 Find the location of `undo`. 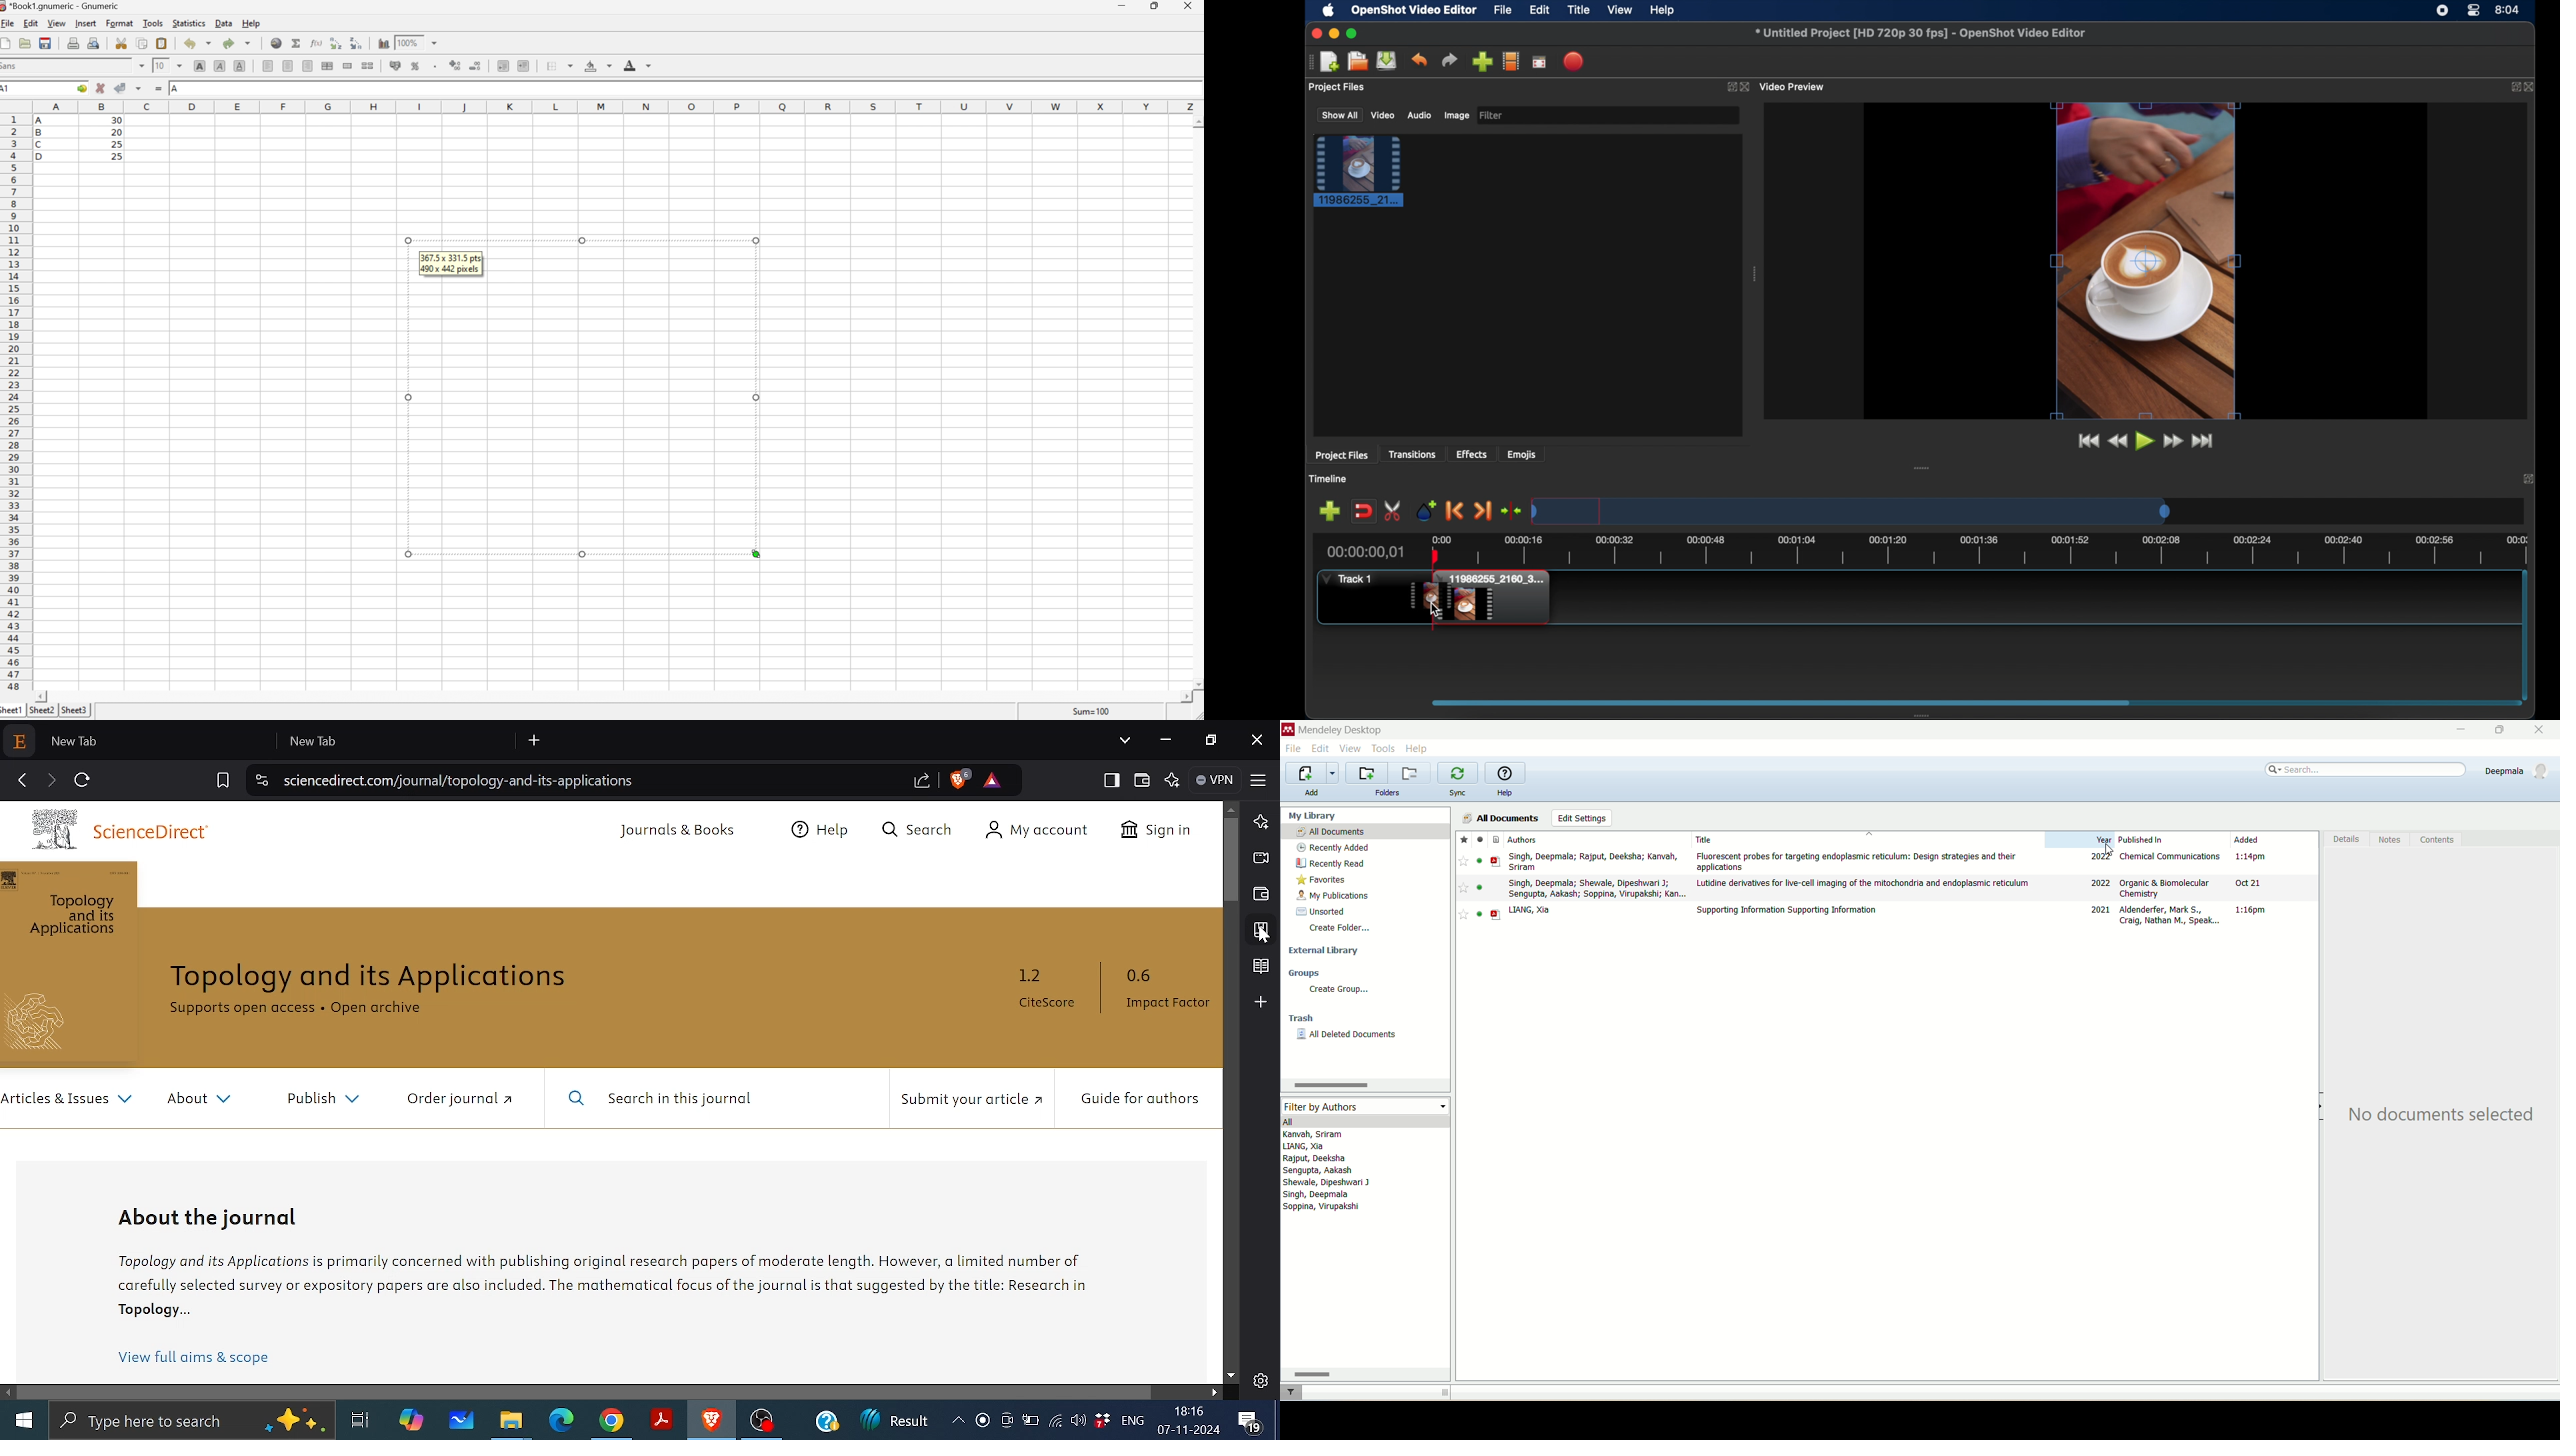

undo is located at coordinates (1420, 60).